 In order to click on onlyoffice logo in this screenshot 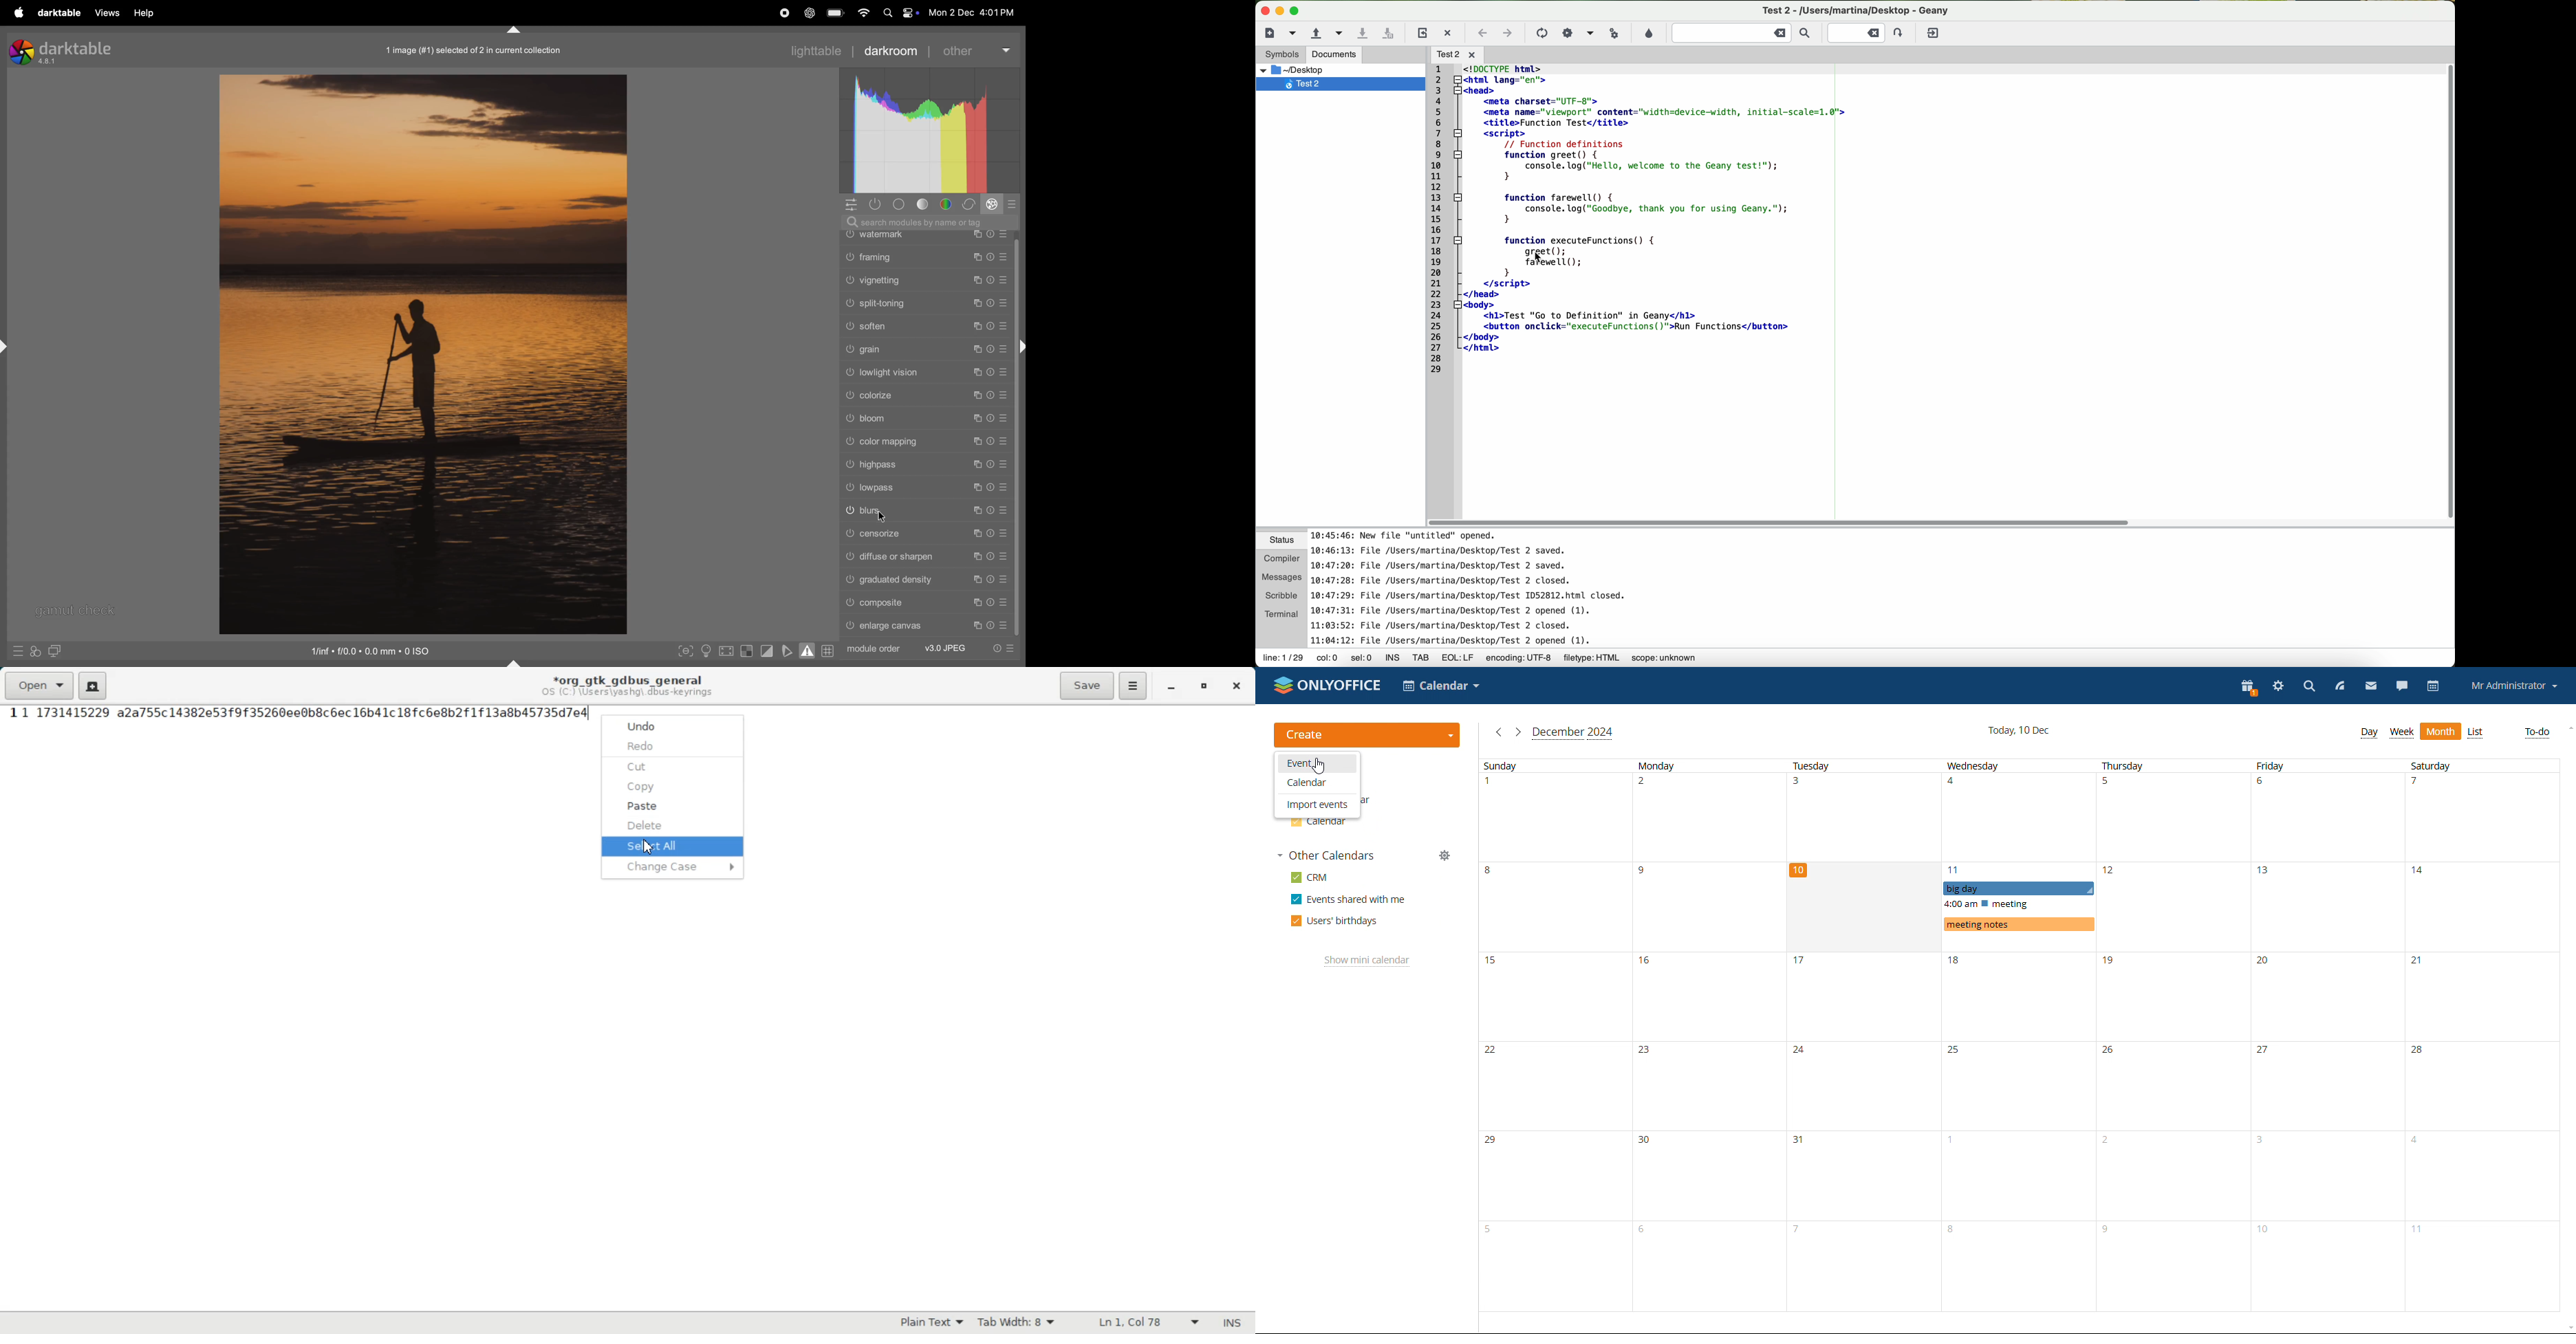, I will do `click(1284, 687)`.